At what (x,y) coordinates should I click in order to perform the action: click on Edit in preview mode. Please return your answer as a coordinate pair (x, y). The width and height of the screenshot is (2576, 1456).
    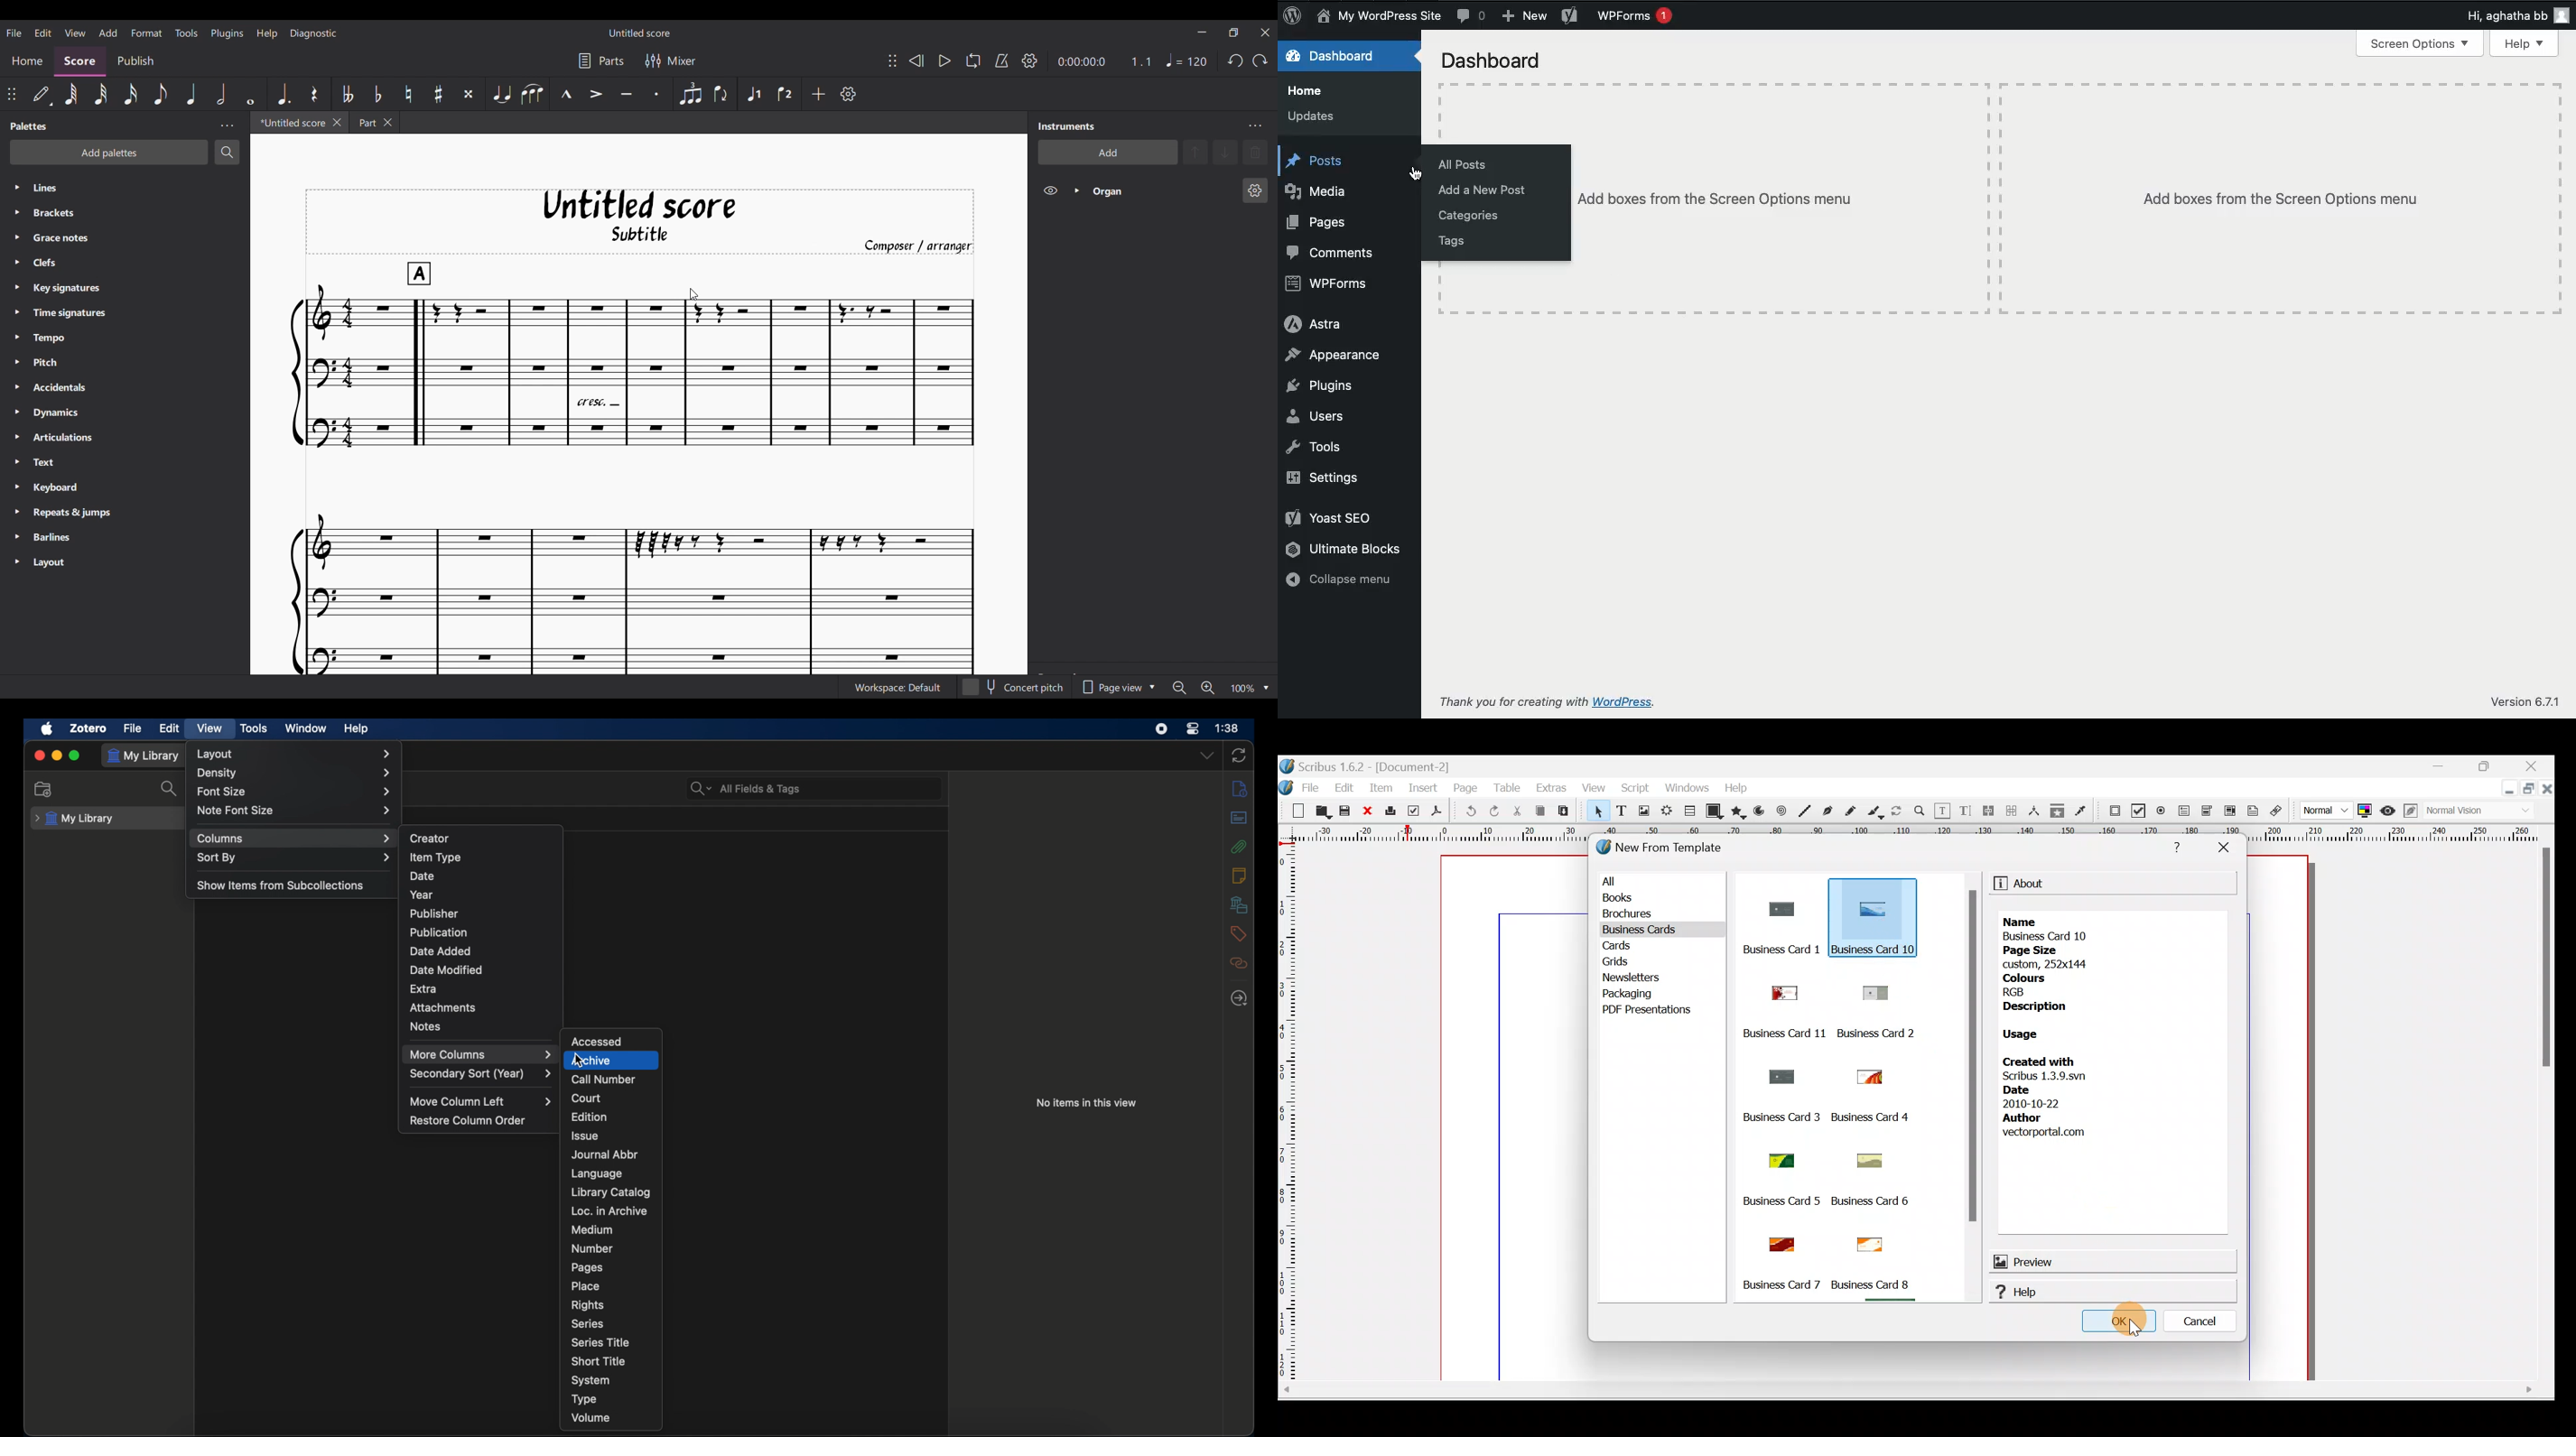
    Looking at the image, I should click on (2409, 812).